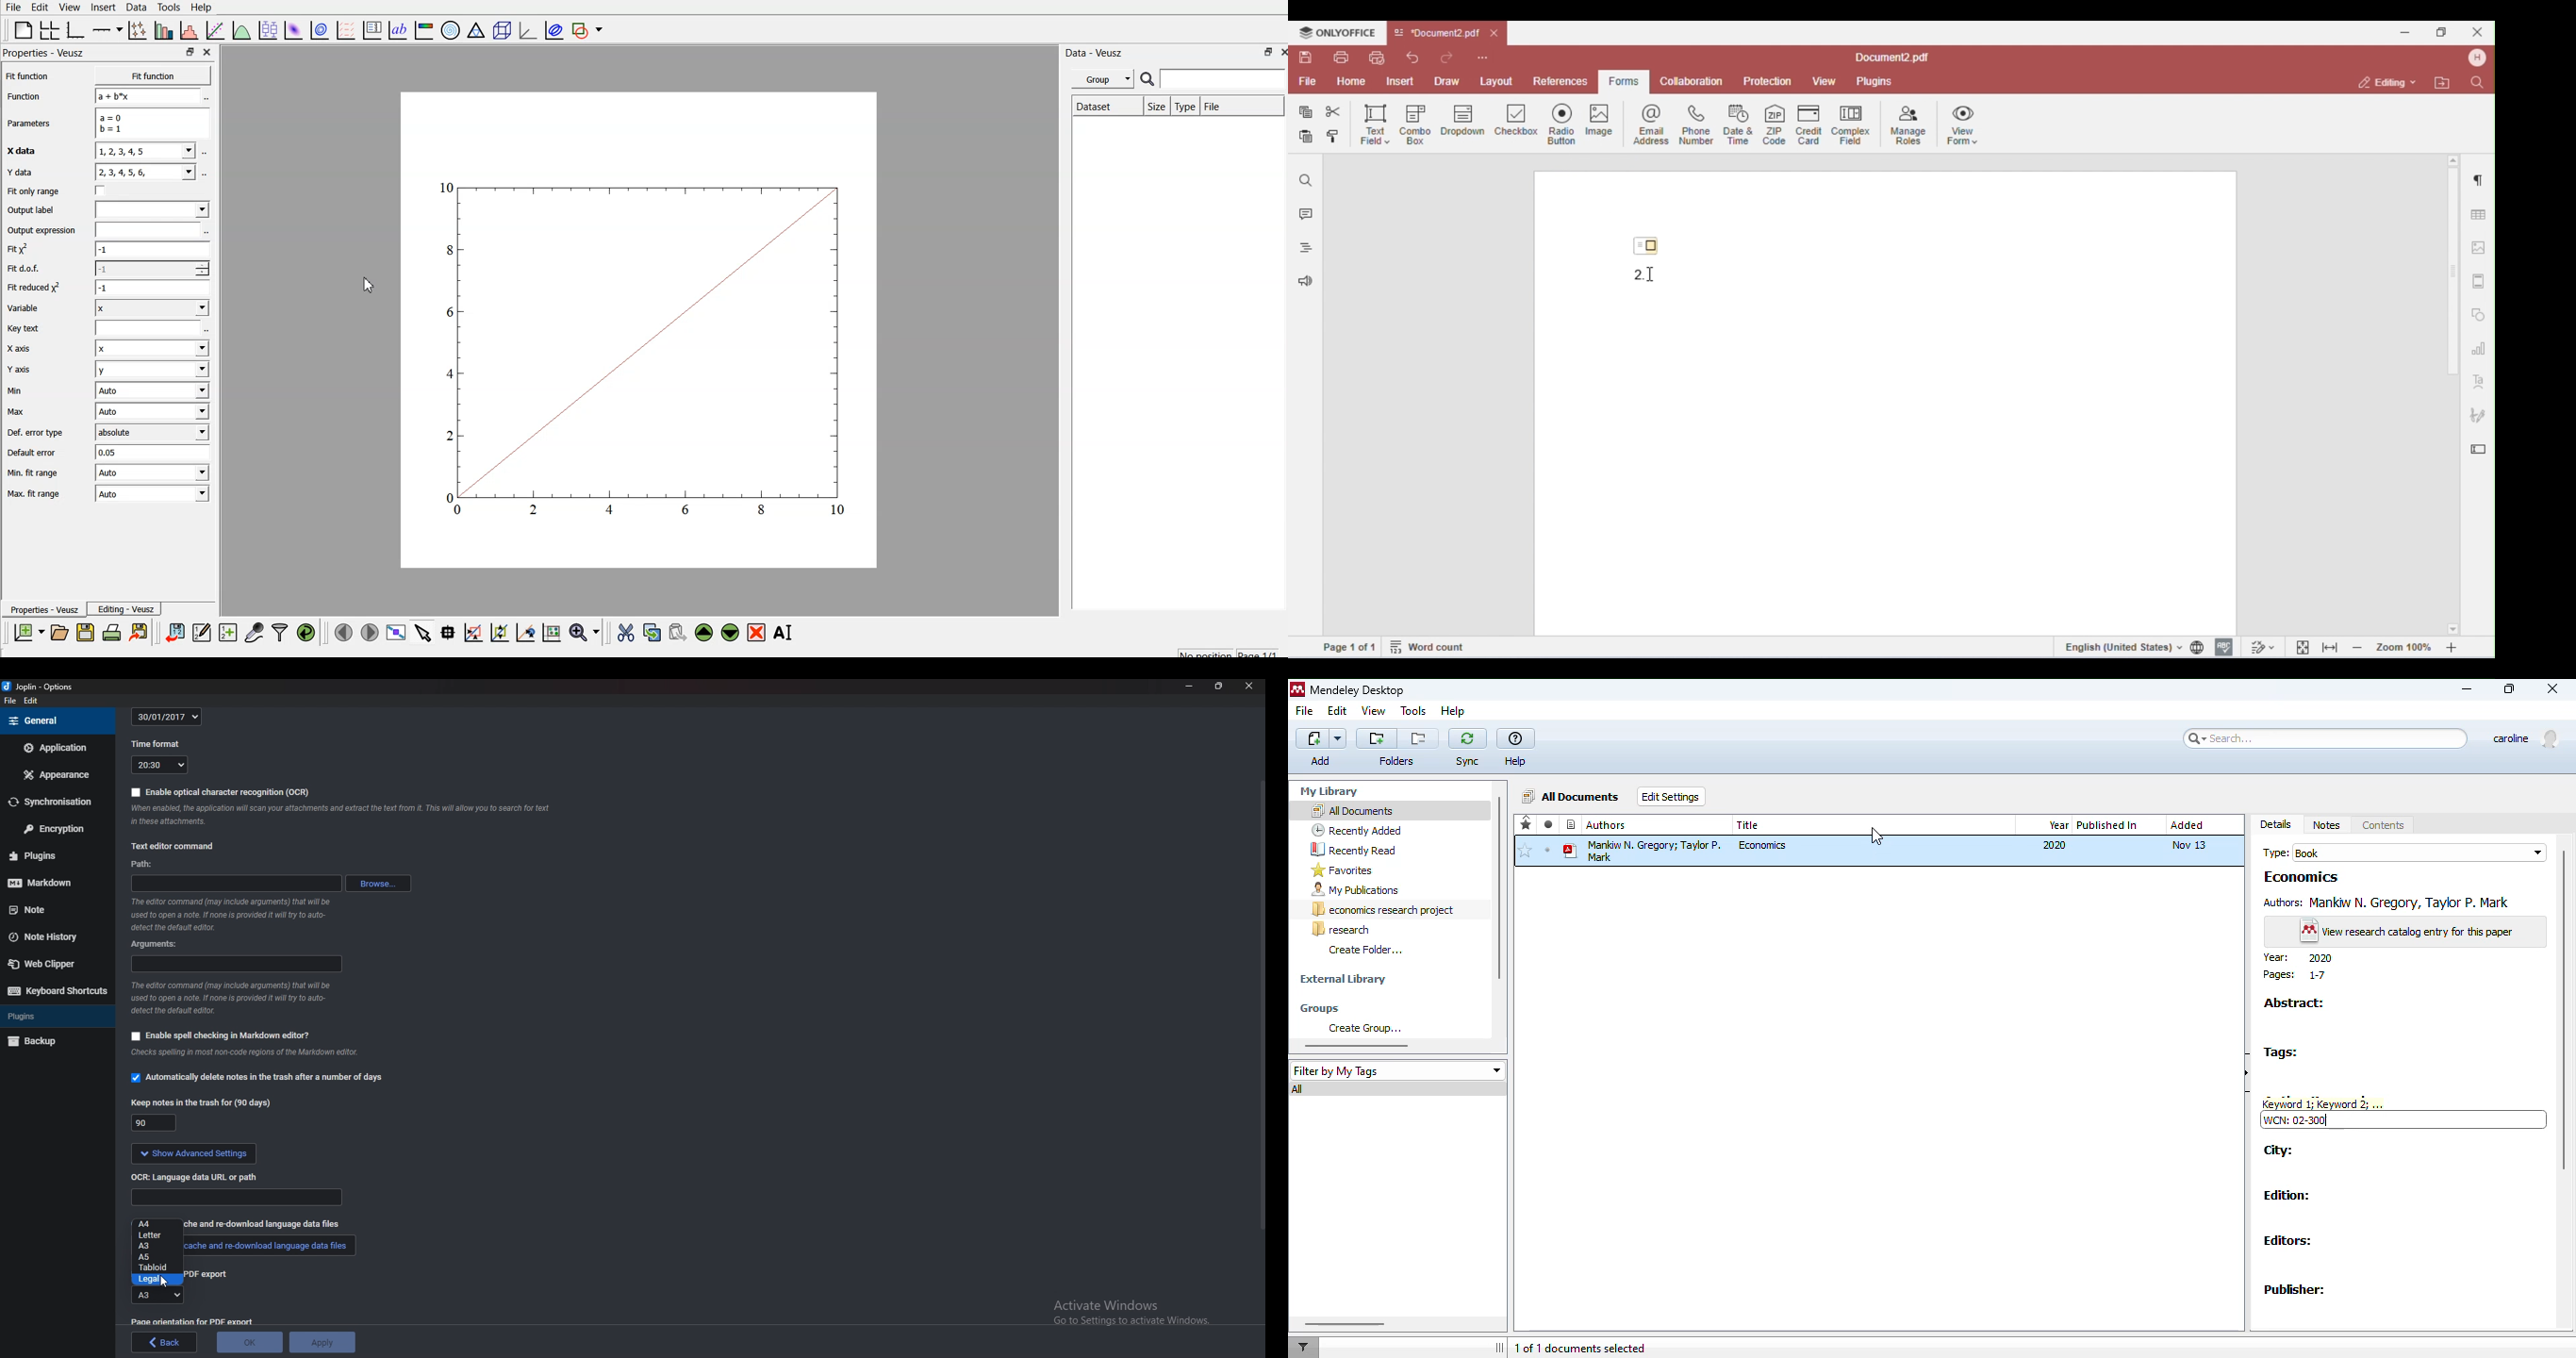  Describe the element at coordinates (2106, 825) in the screenshot. I see `published in` at that location.